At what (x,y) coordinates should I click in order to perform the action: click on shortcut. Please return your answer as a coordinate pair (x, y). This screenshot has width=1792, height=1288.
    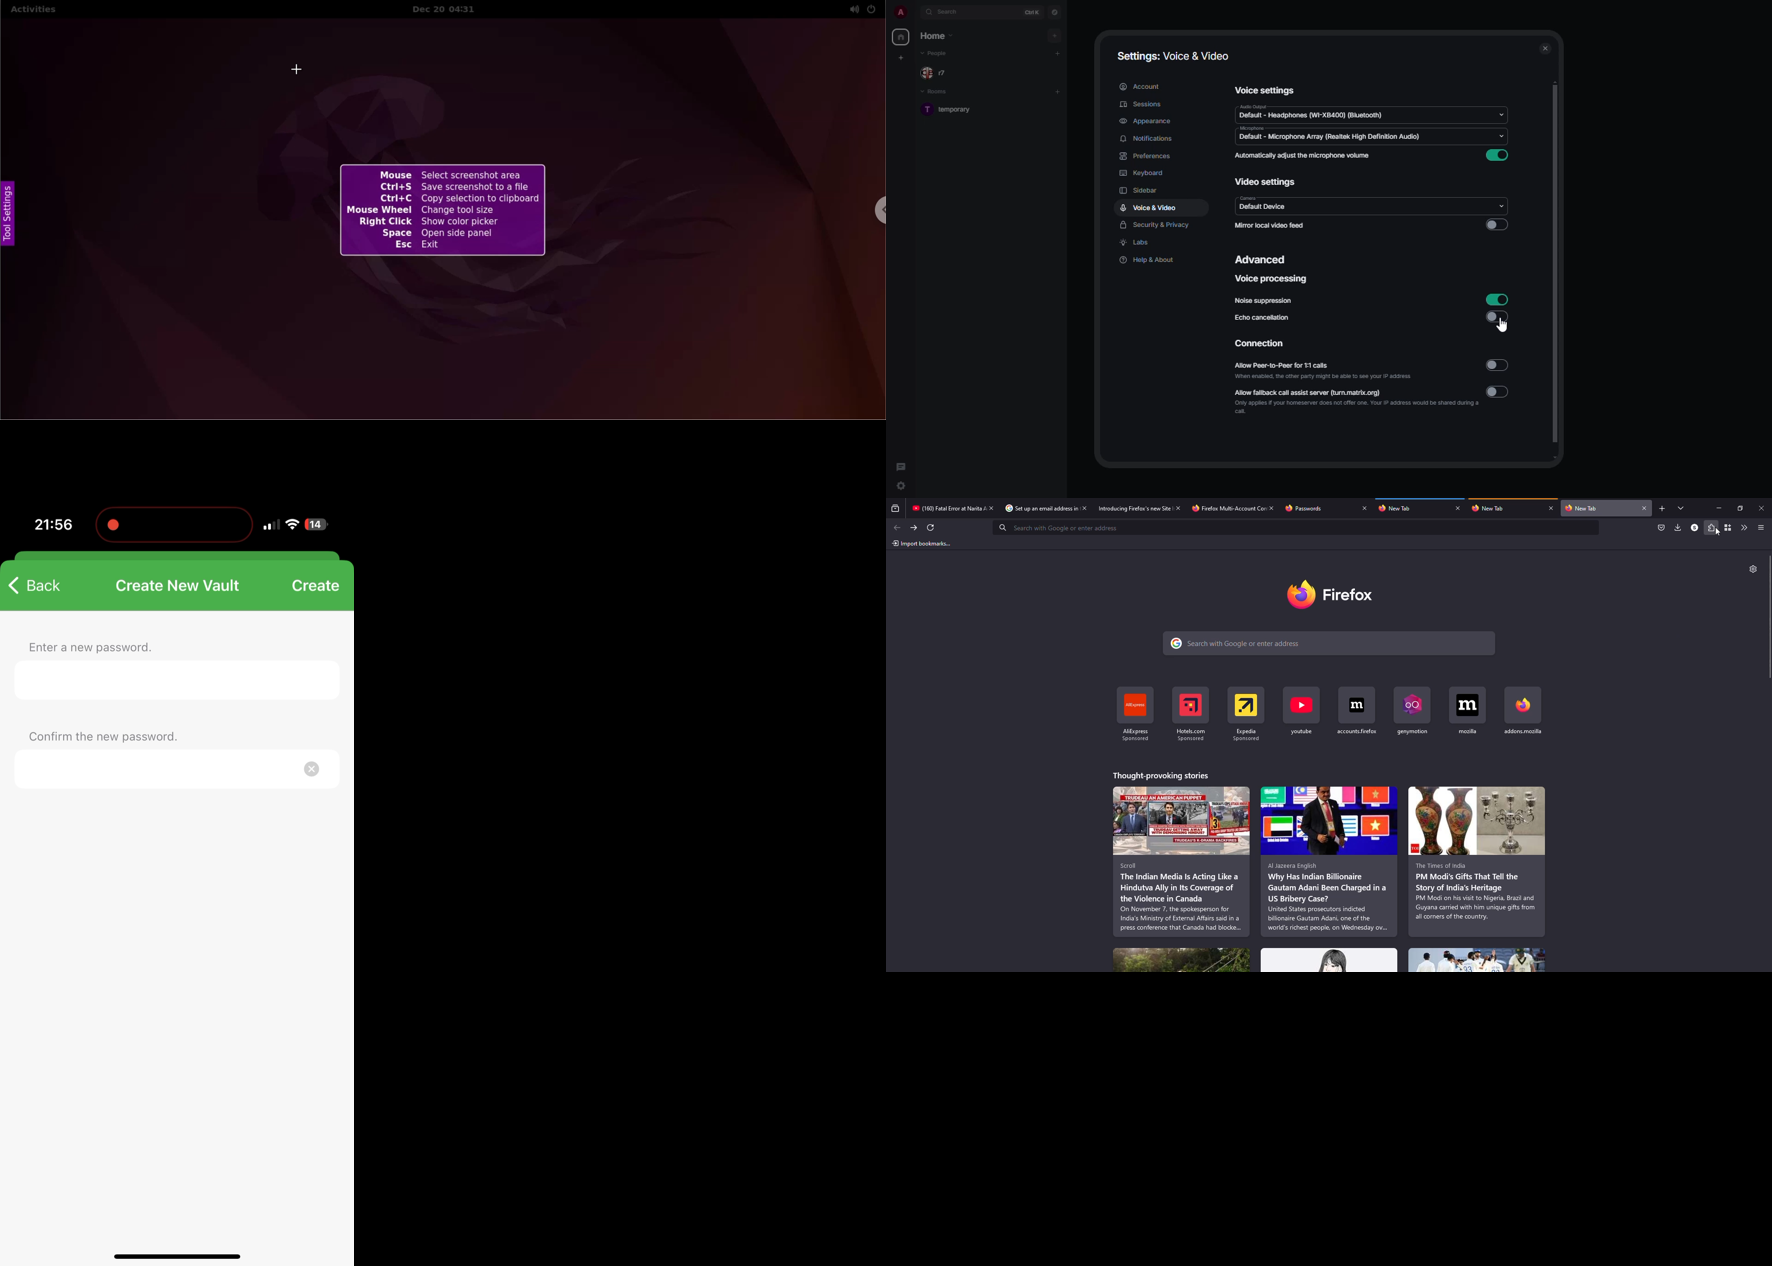
    Looking at the image, I should click on (1416, 716).